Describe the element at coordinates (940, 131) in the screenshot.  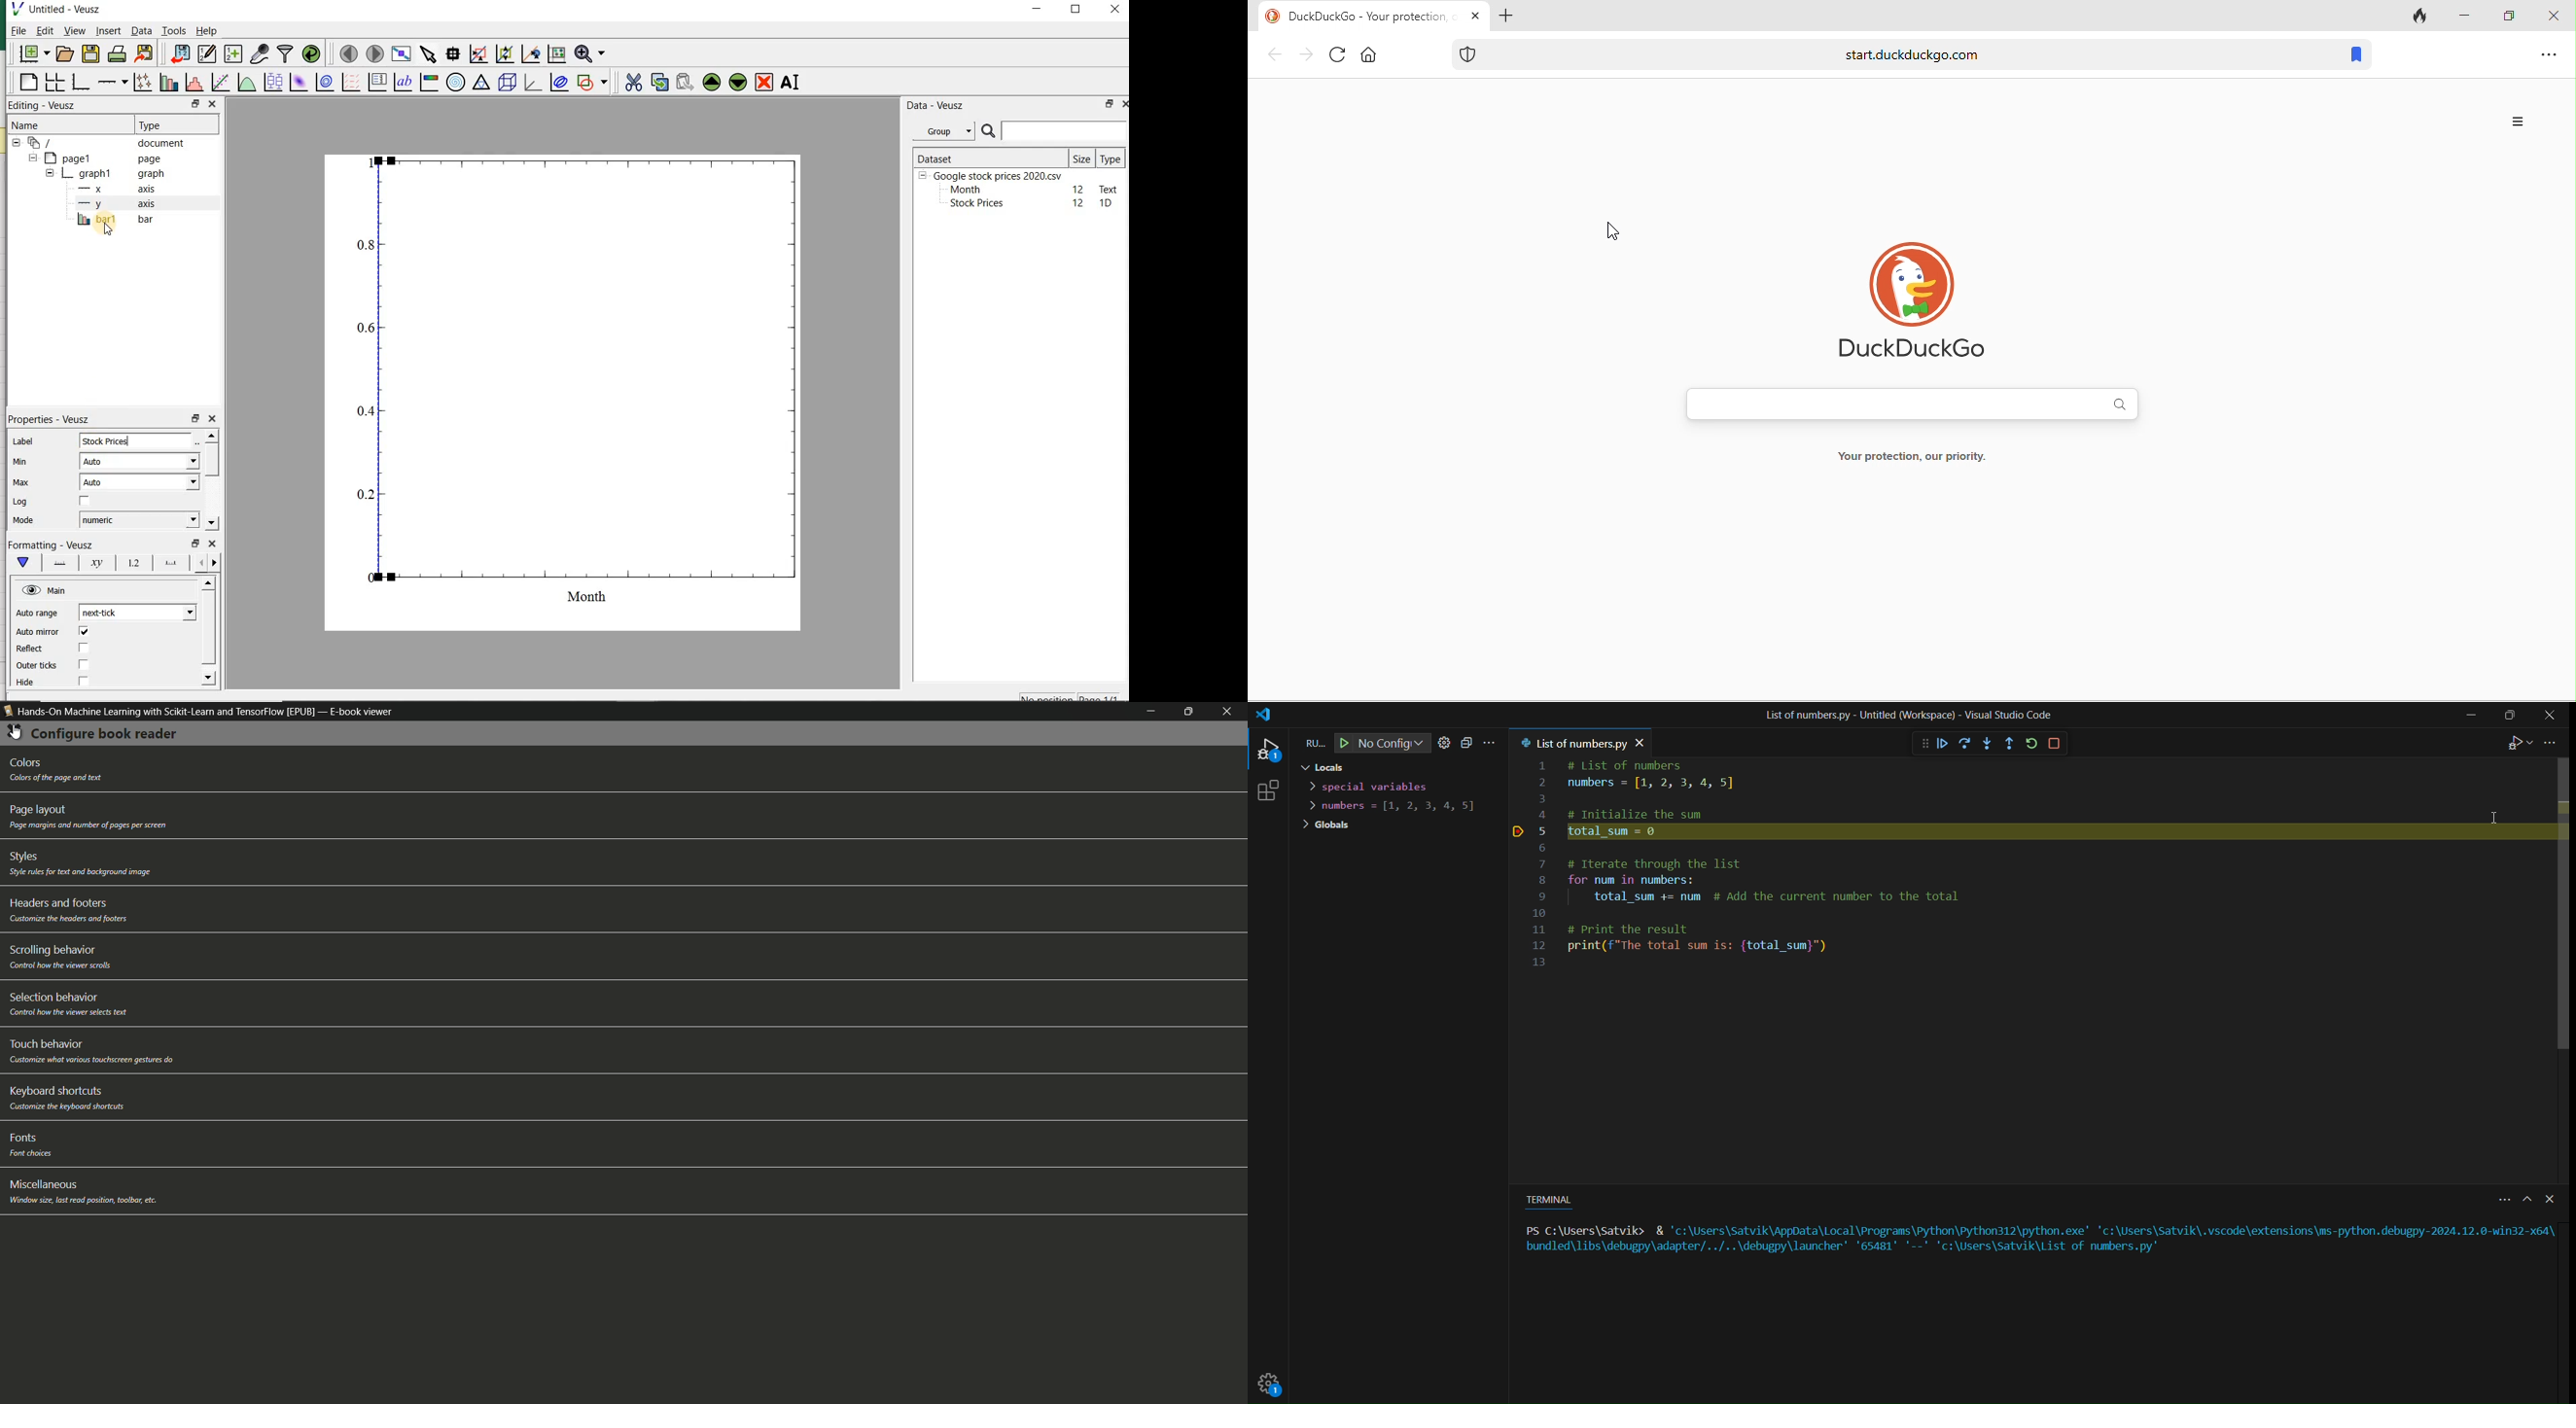
I see `Group datasets with property given` at that location.